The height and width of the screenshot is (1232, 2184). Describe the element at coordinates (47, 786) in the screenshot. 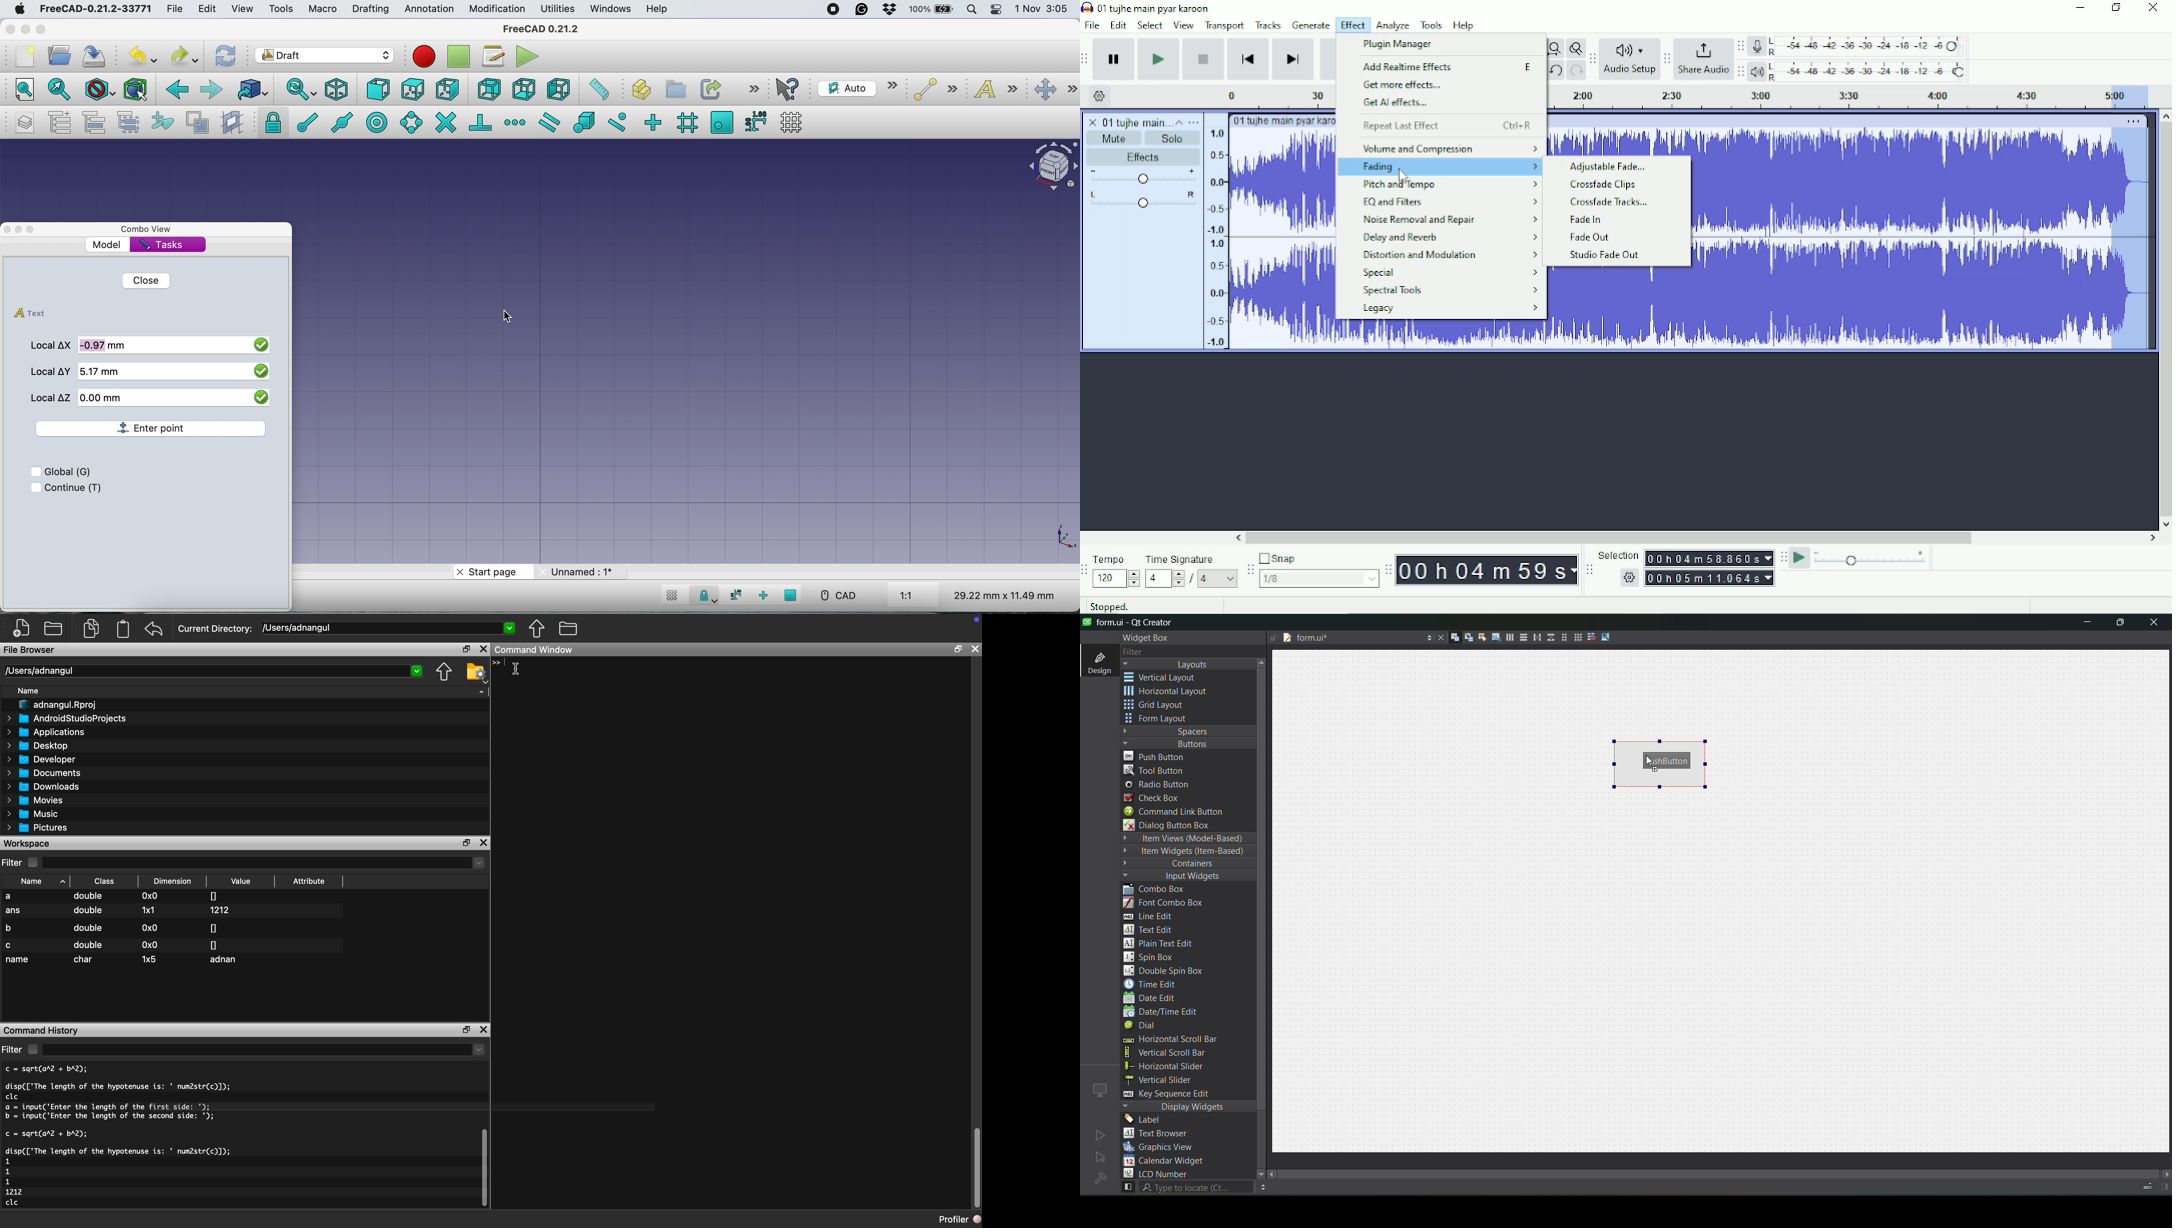

I see ` Downloads` at that location.